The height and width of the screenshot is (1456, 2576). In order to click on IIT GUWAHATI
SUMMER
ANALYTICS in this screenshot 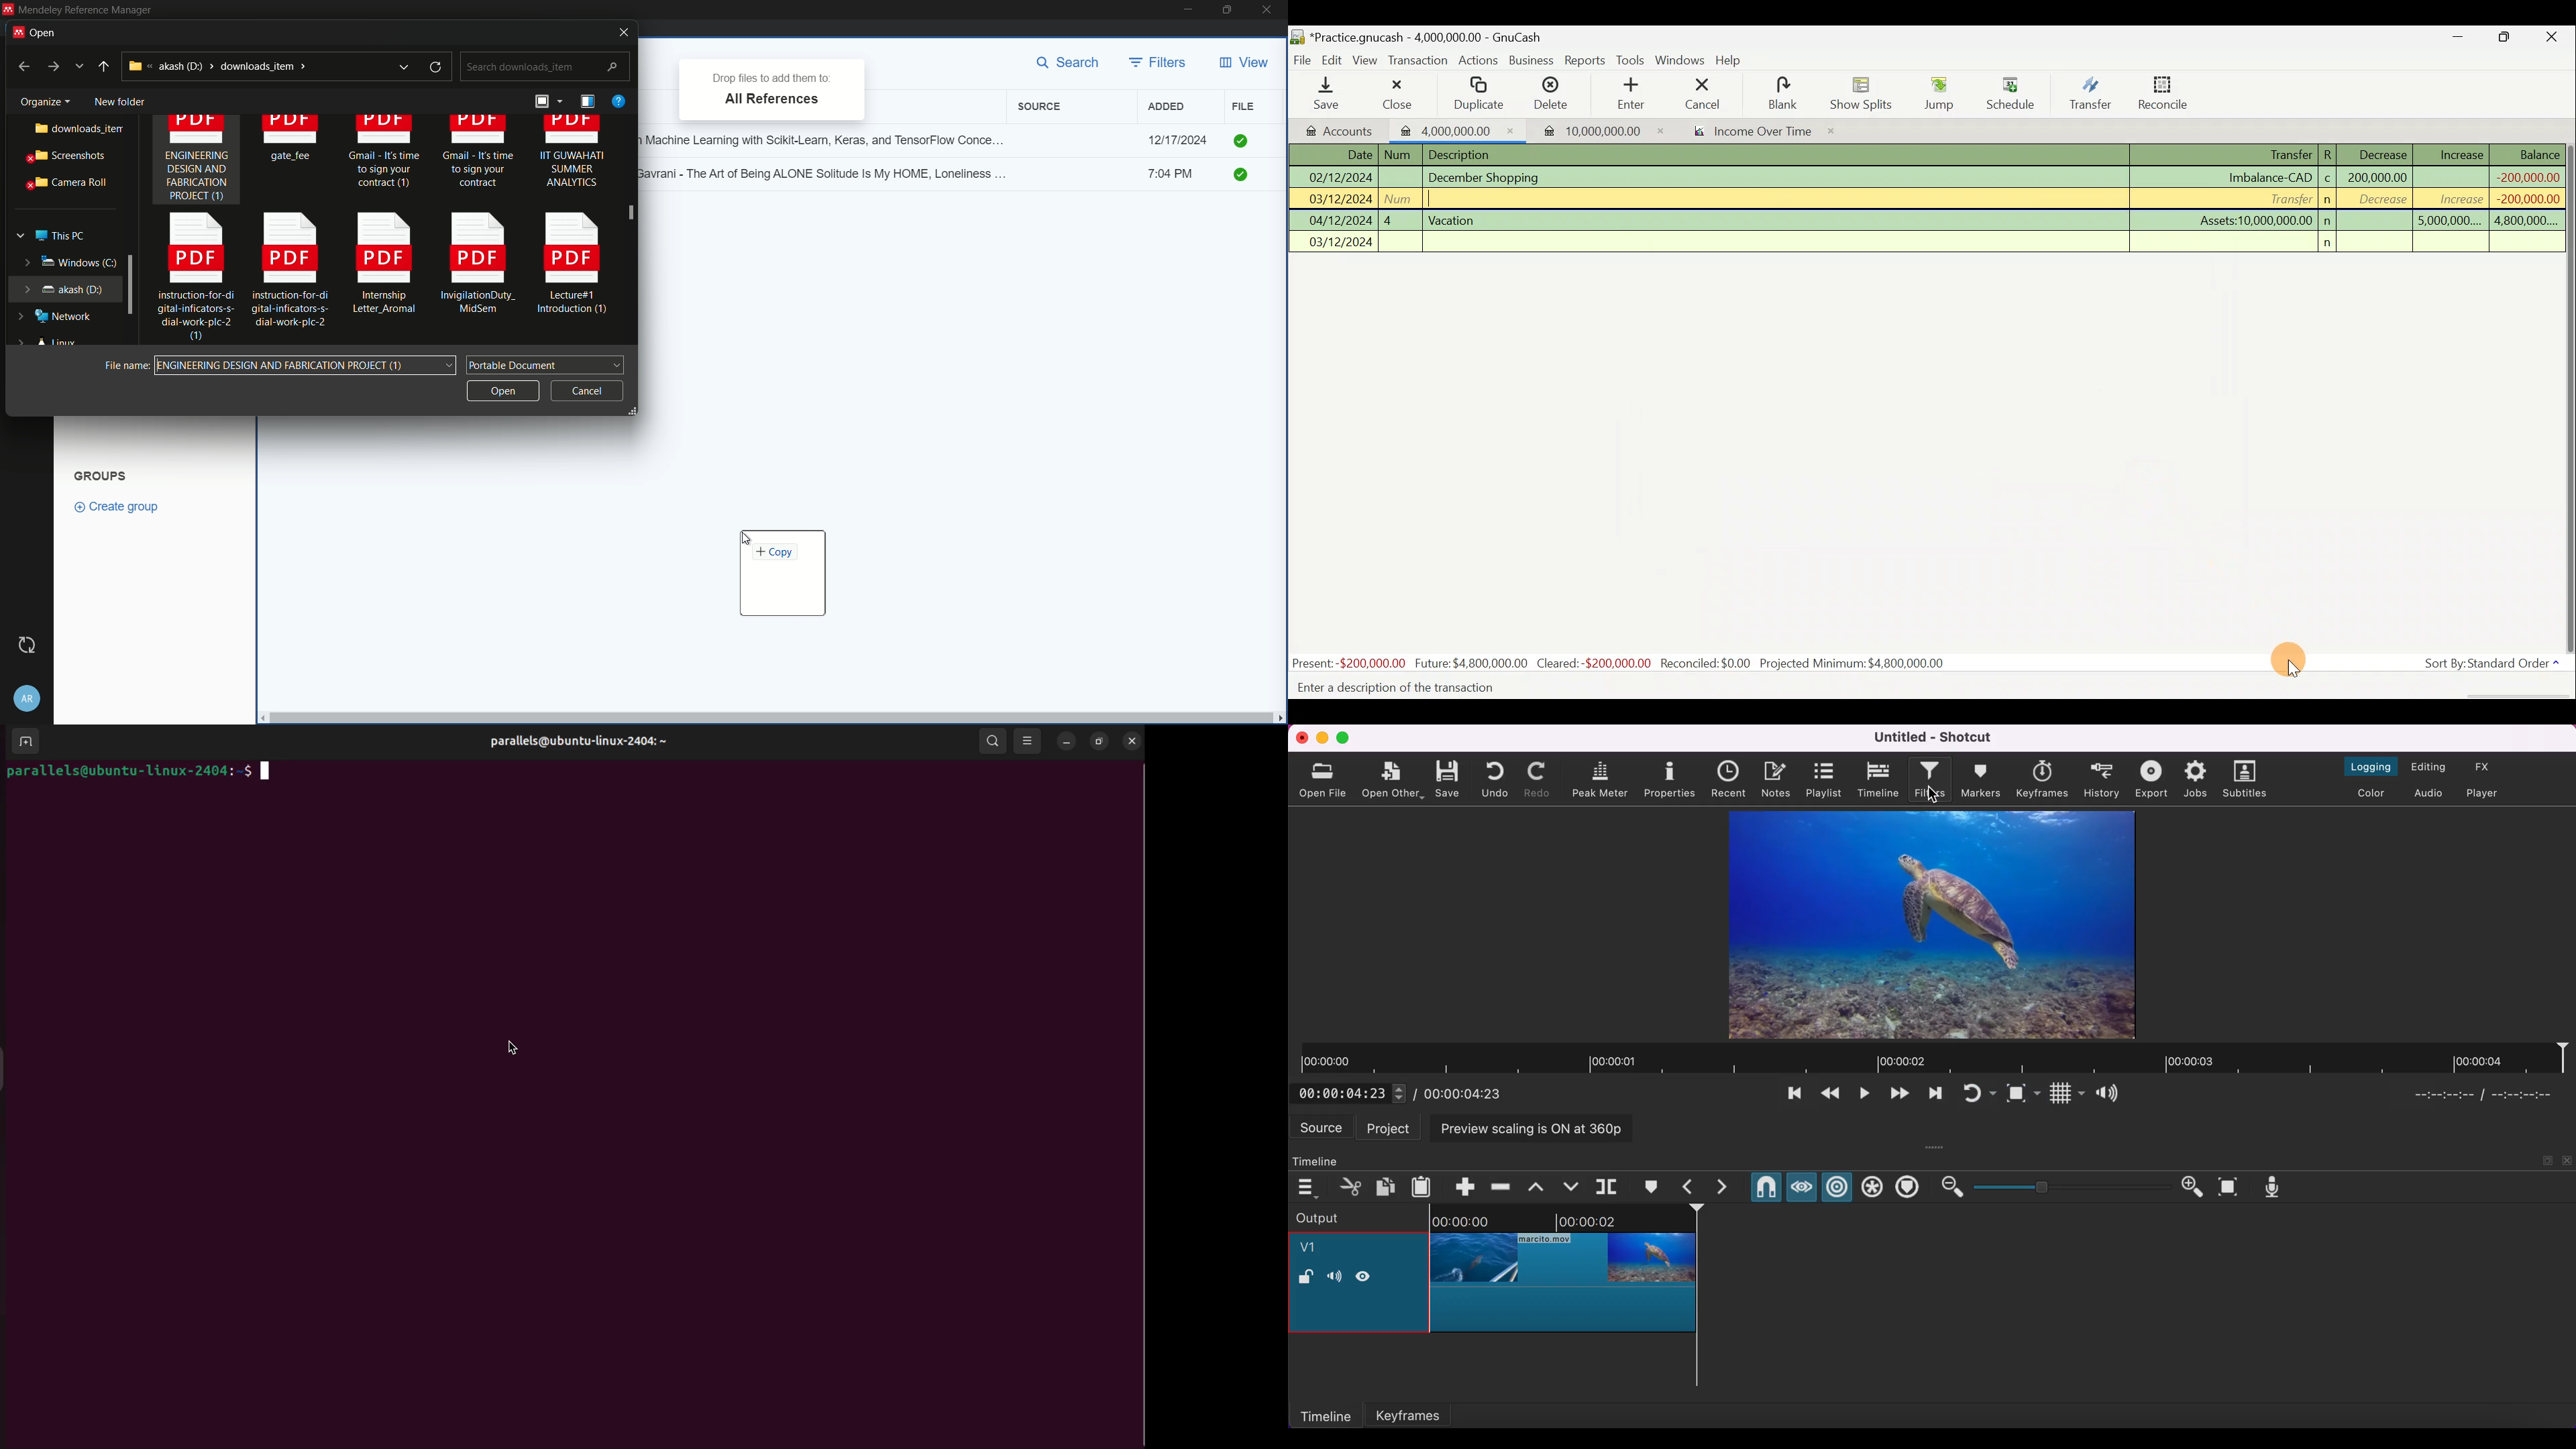, I will do `click(572, 158)`.